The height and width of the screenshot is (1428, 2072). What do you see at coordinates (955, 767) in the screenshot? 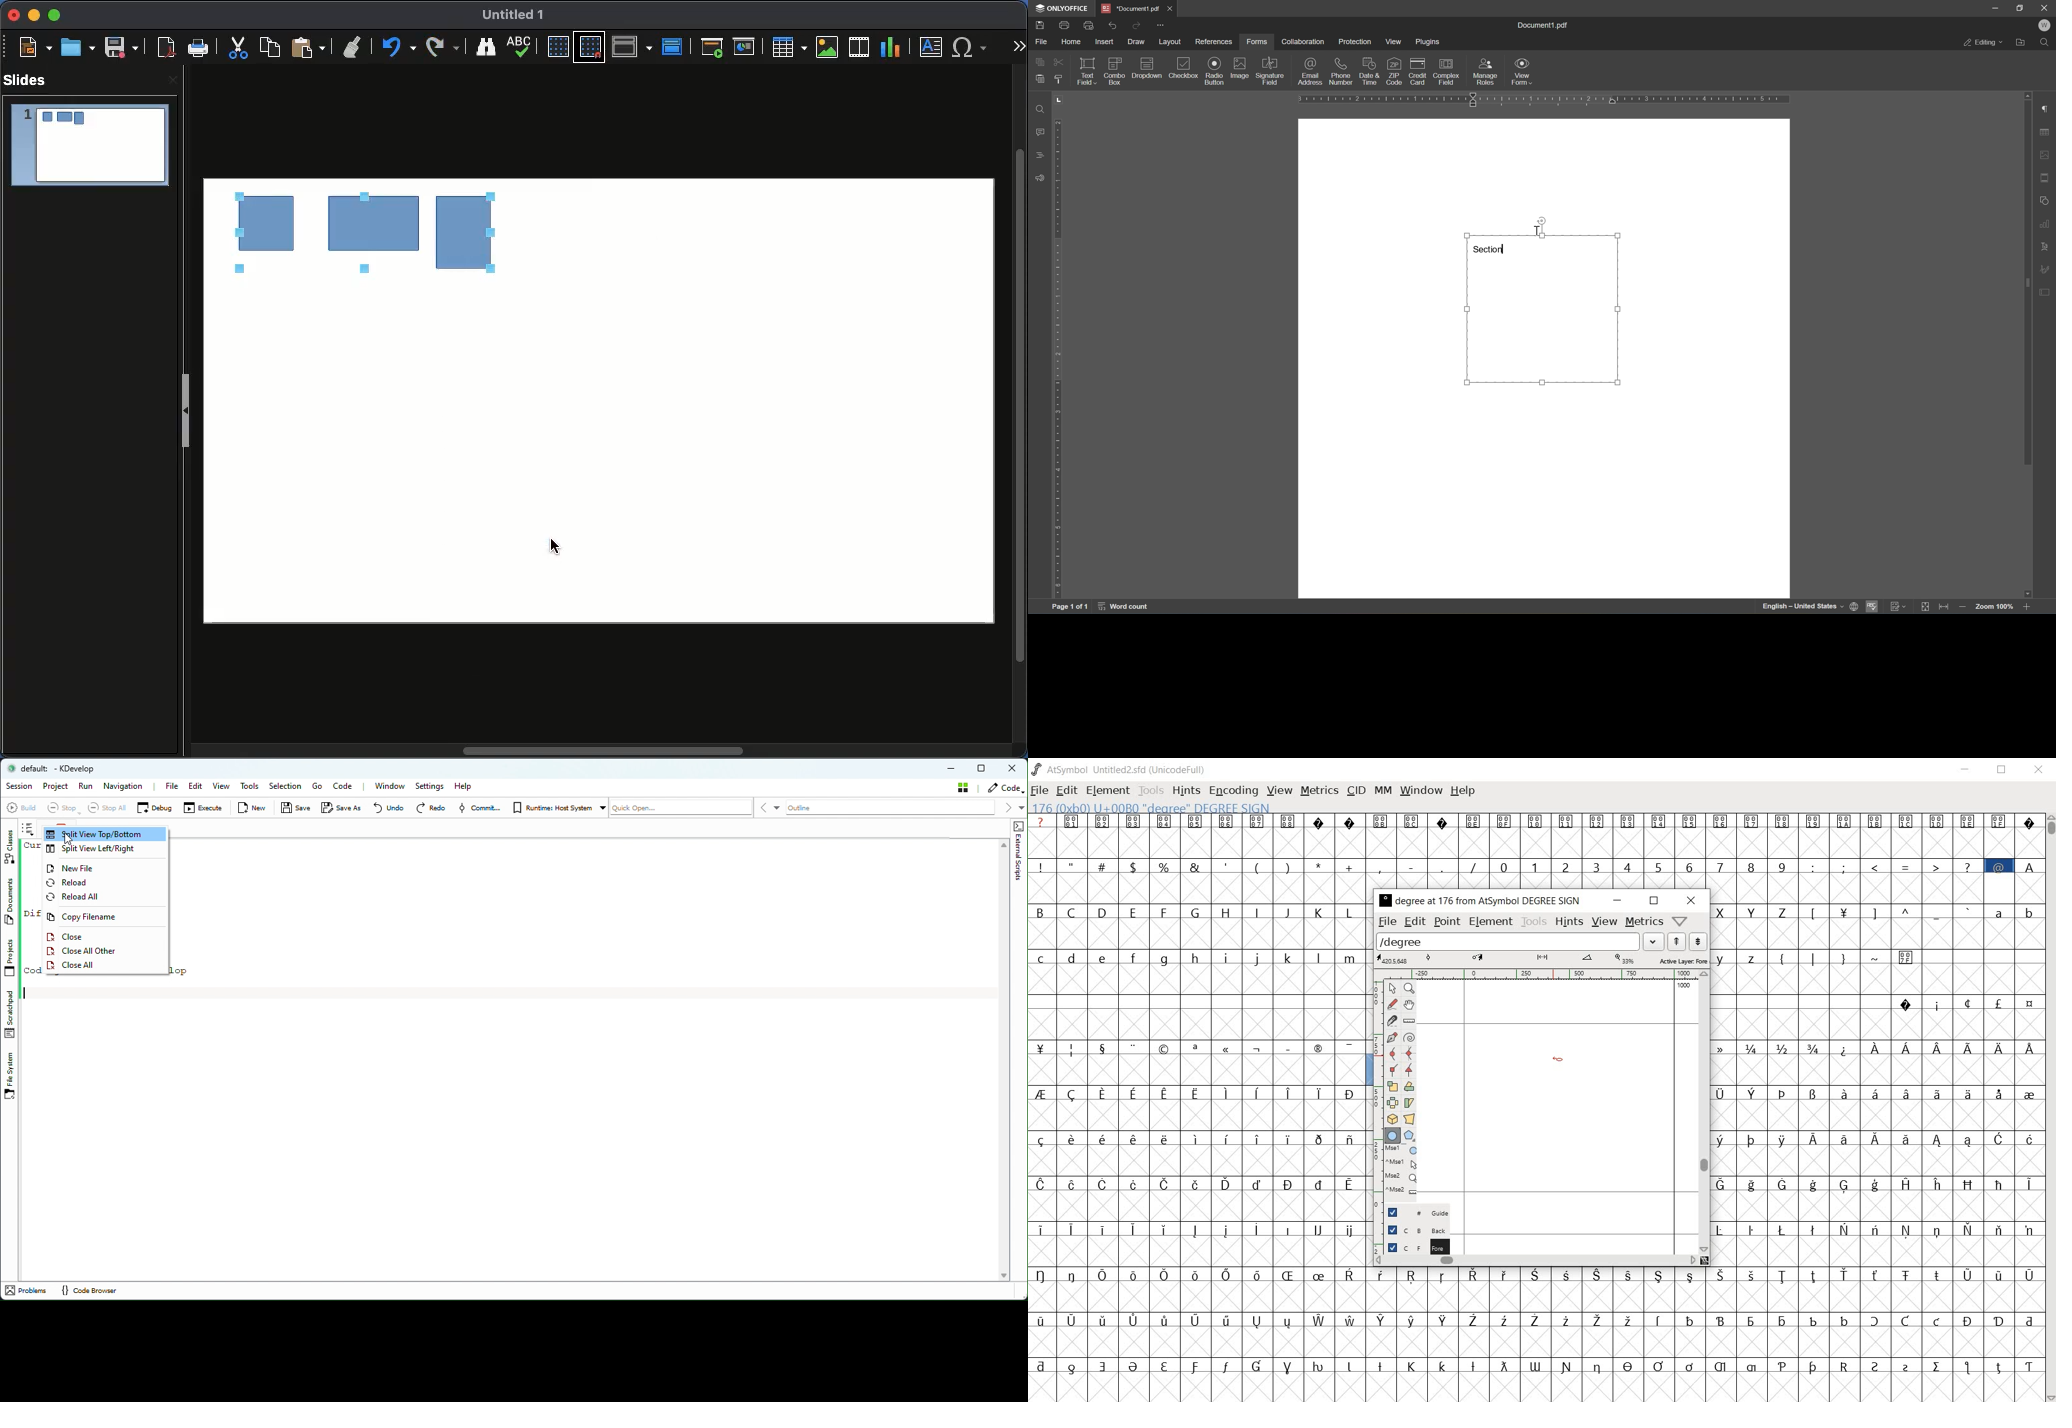
I see `Minimize` at bounding box center [955, 767].